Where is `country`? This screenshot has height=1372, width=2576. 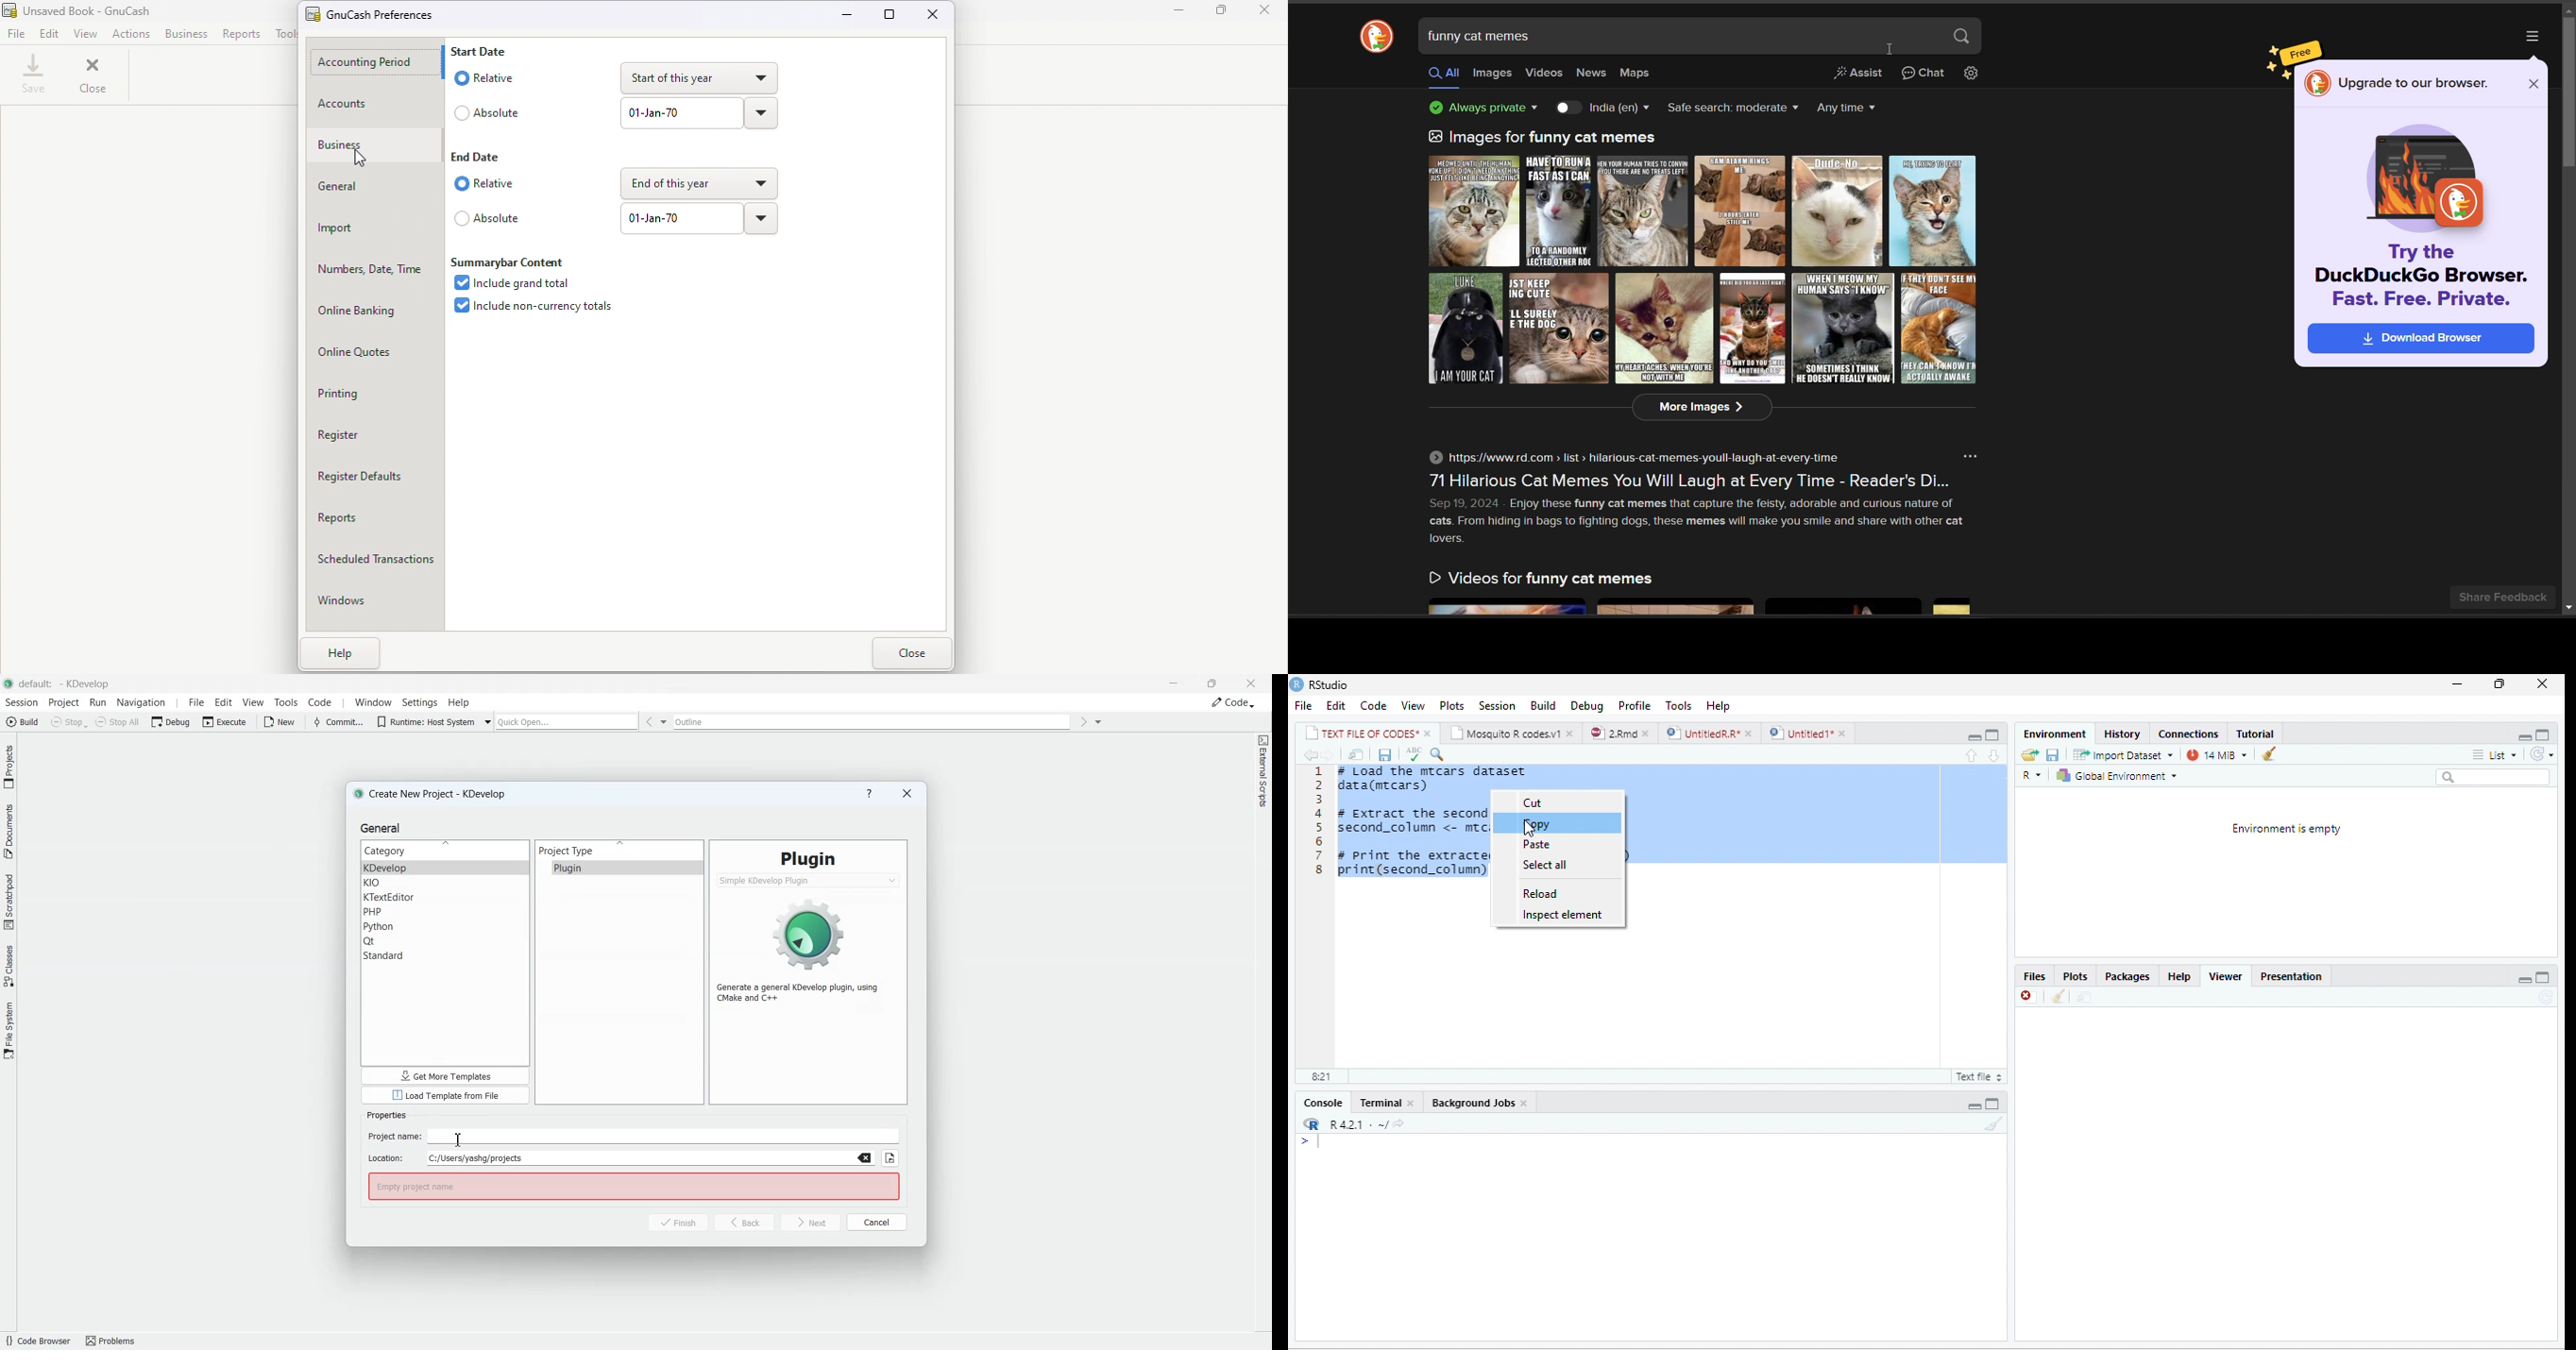 country is located at coordinates (1621, 109).